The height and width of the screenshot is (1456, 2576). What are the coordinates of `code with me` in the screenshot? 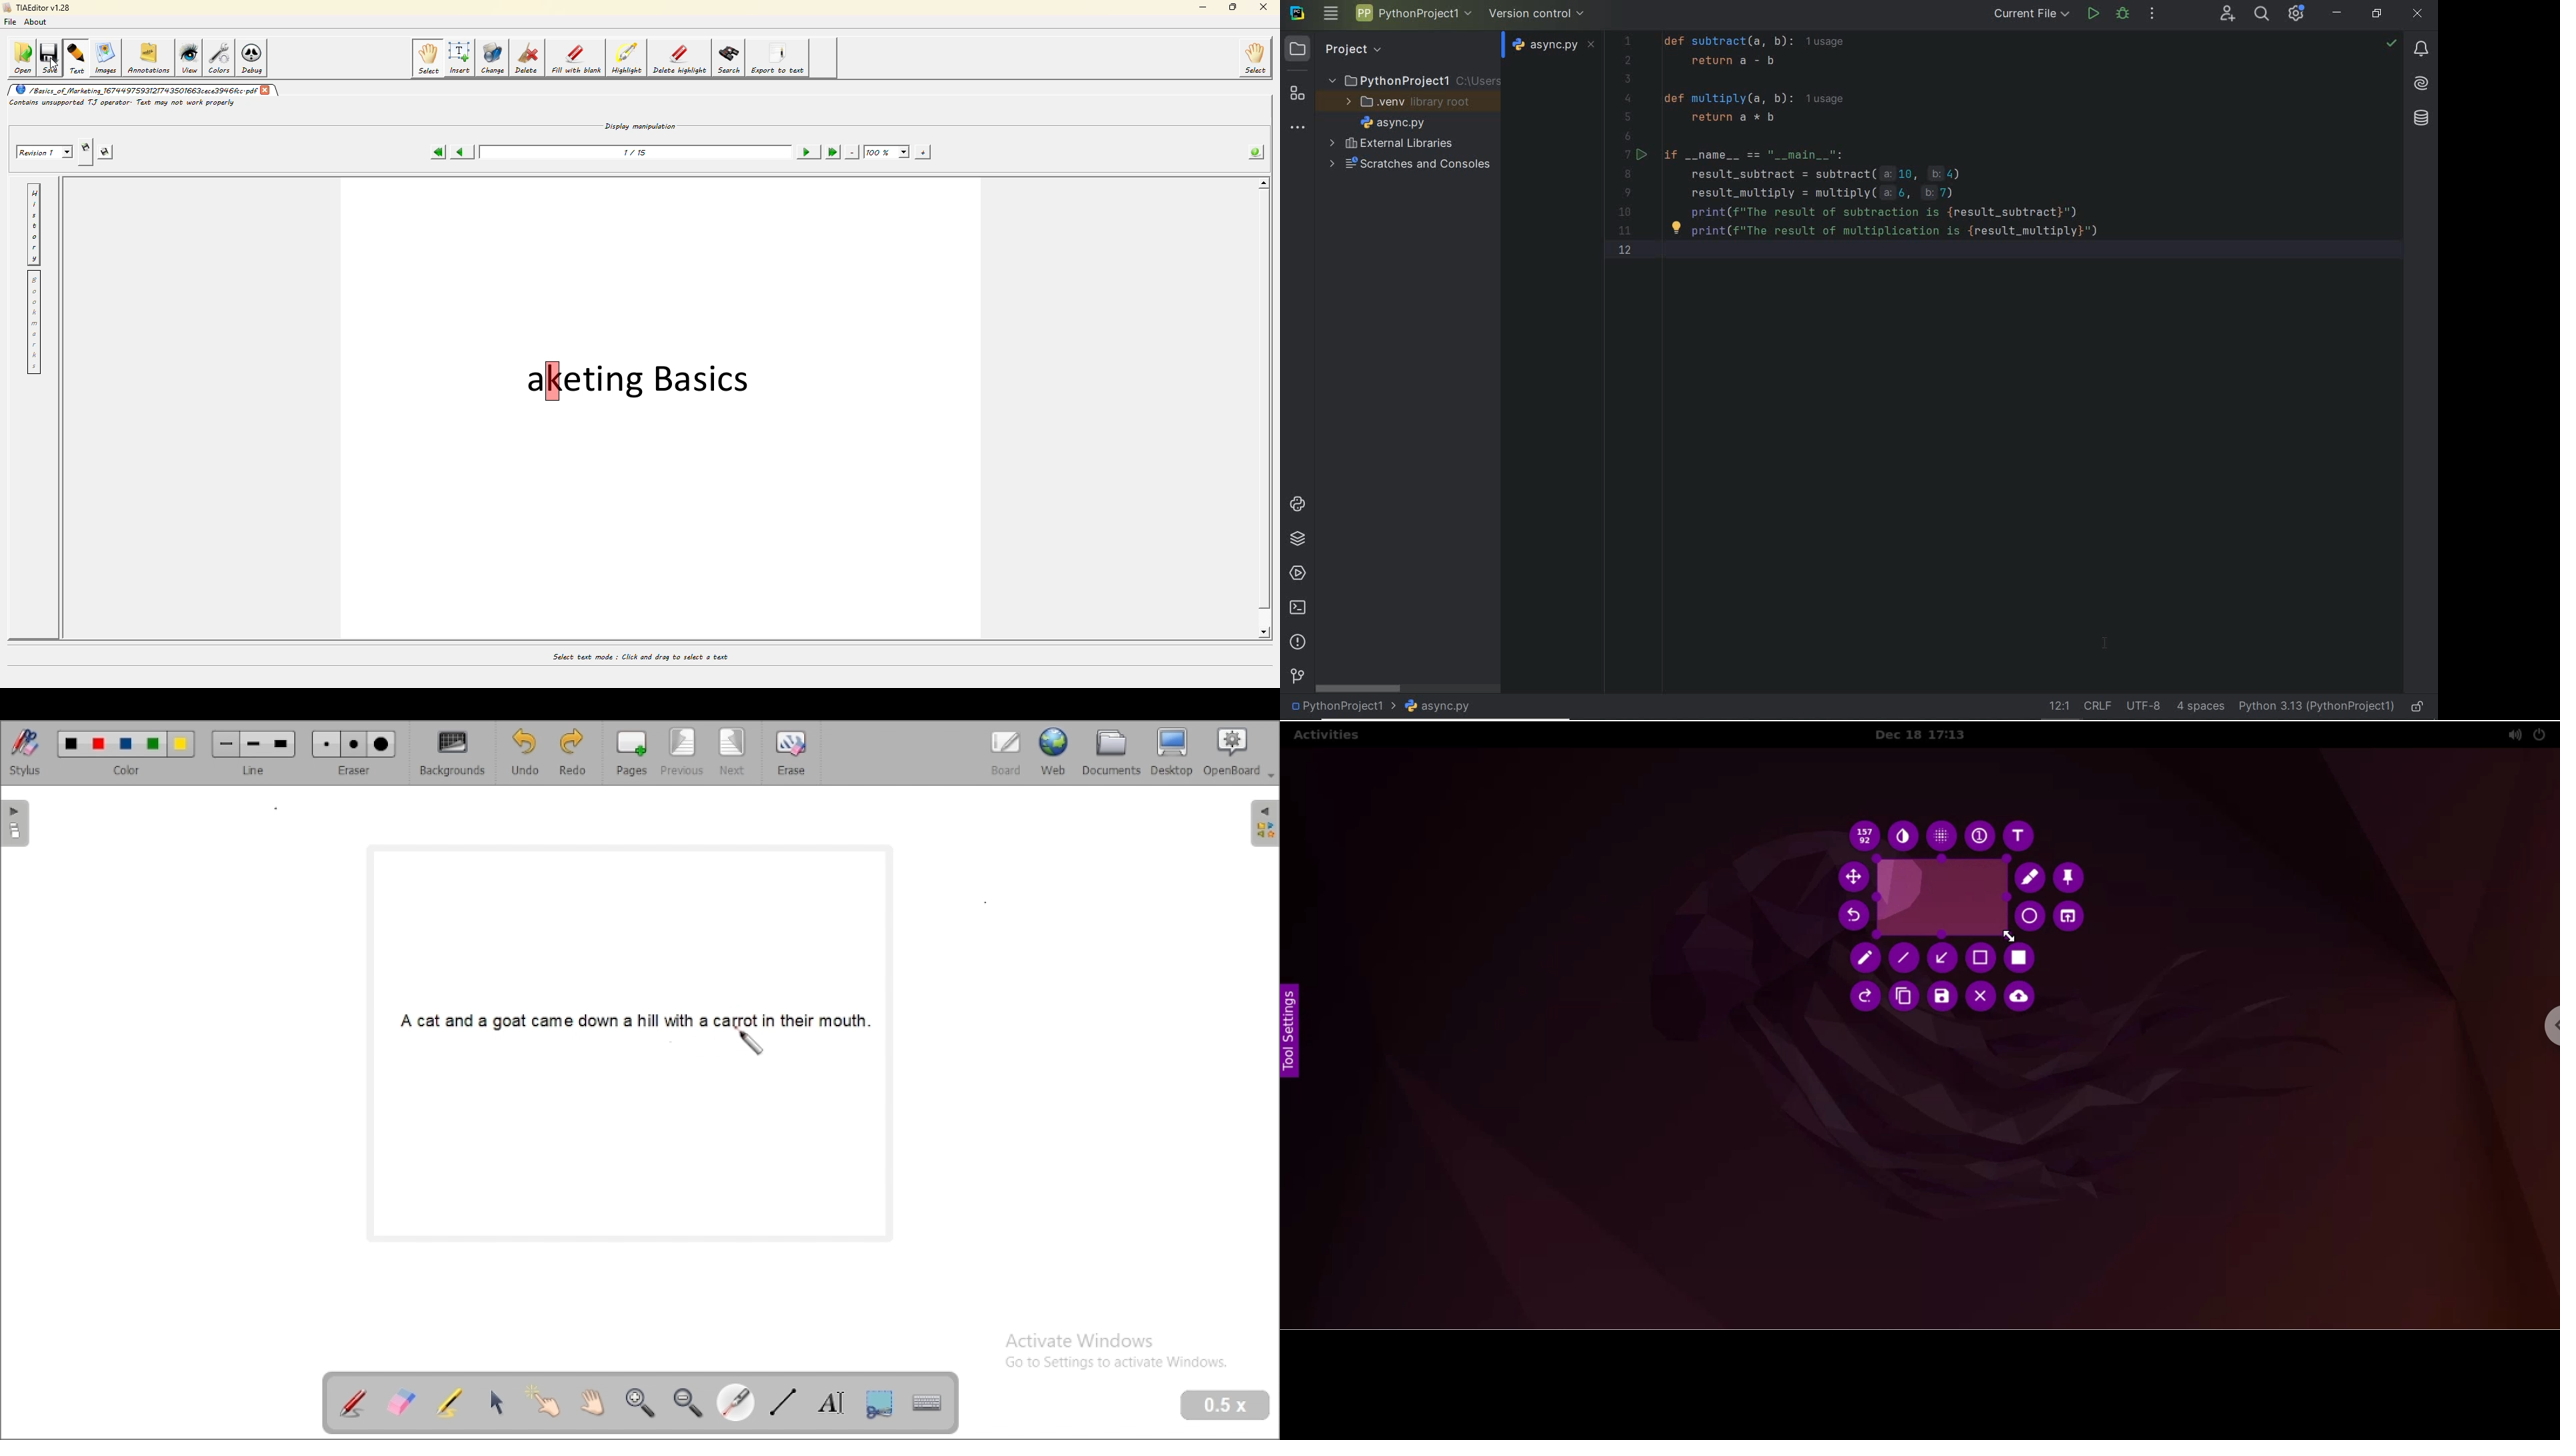 It's located at (2227, 15).